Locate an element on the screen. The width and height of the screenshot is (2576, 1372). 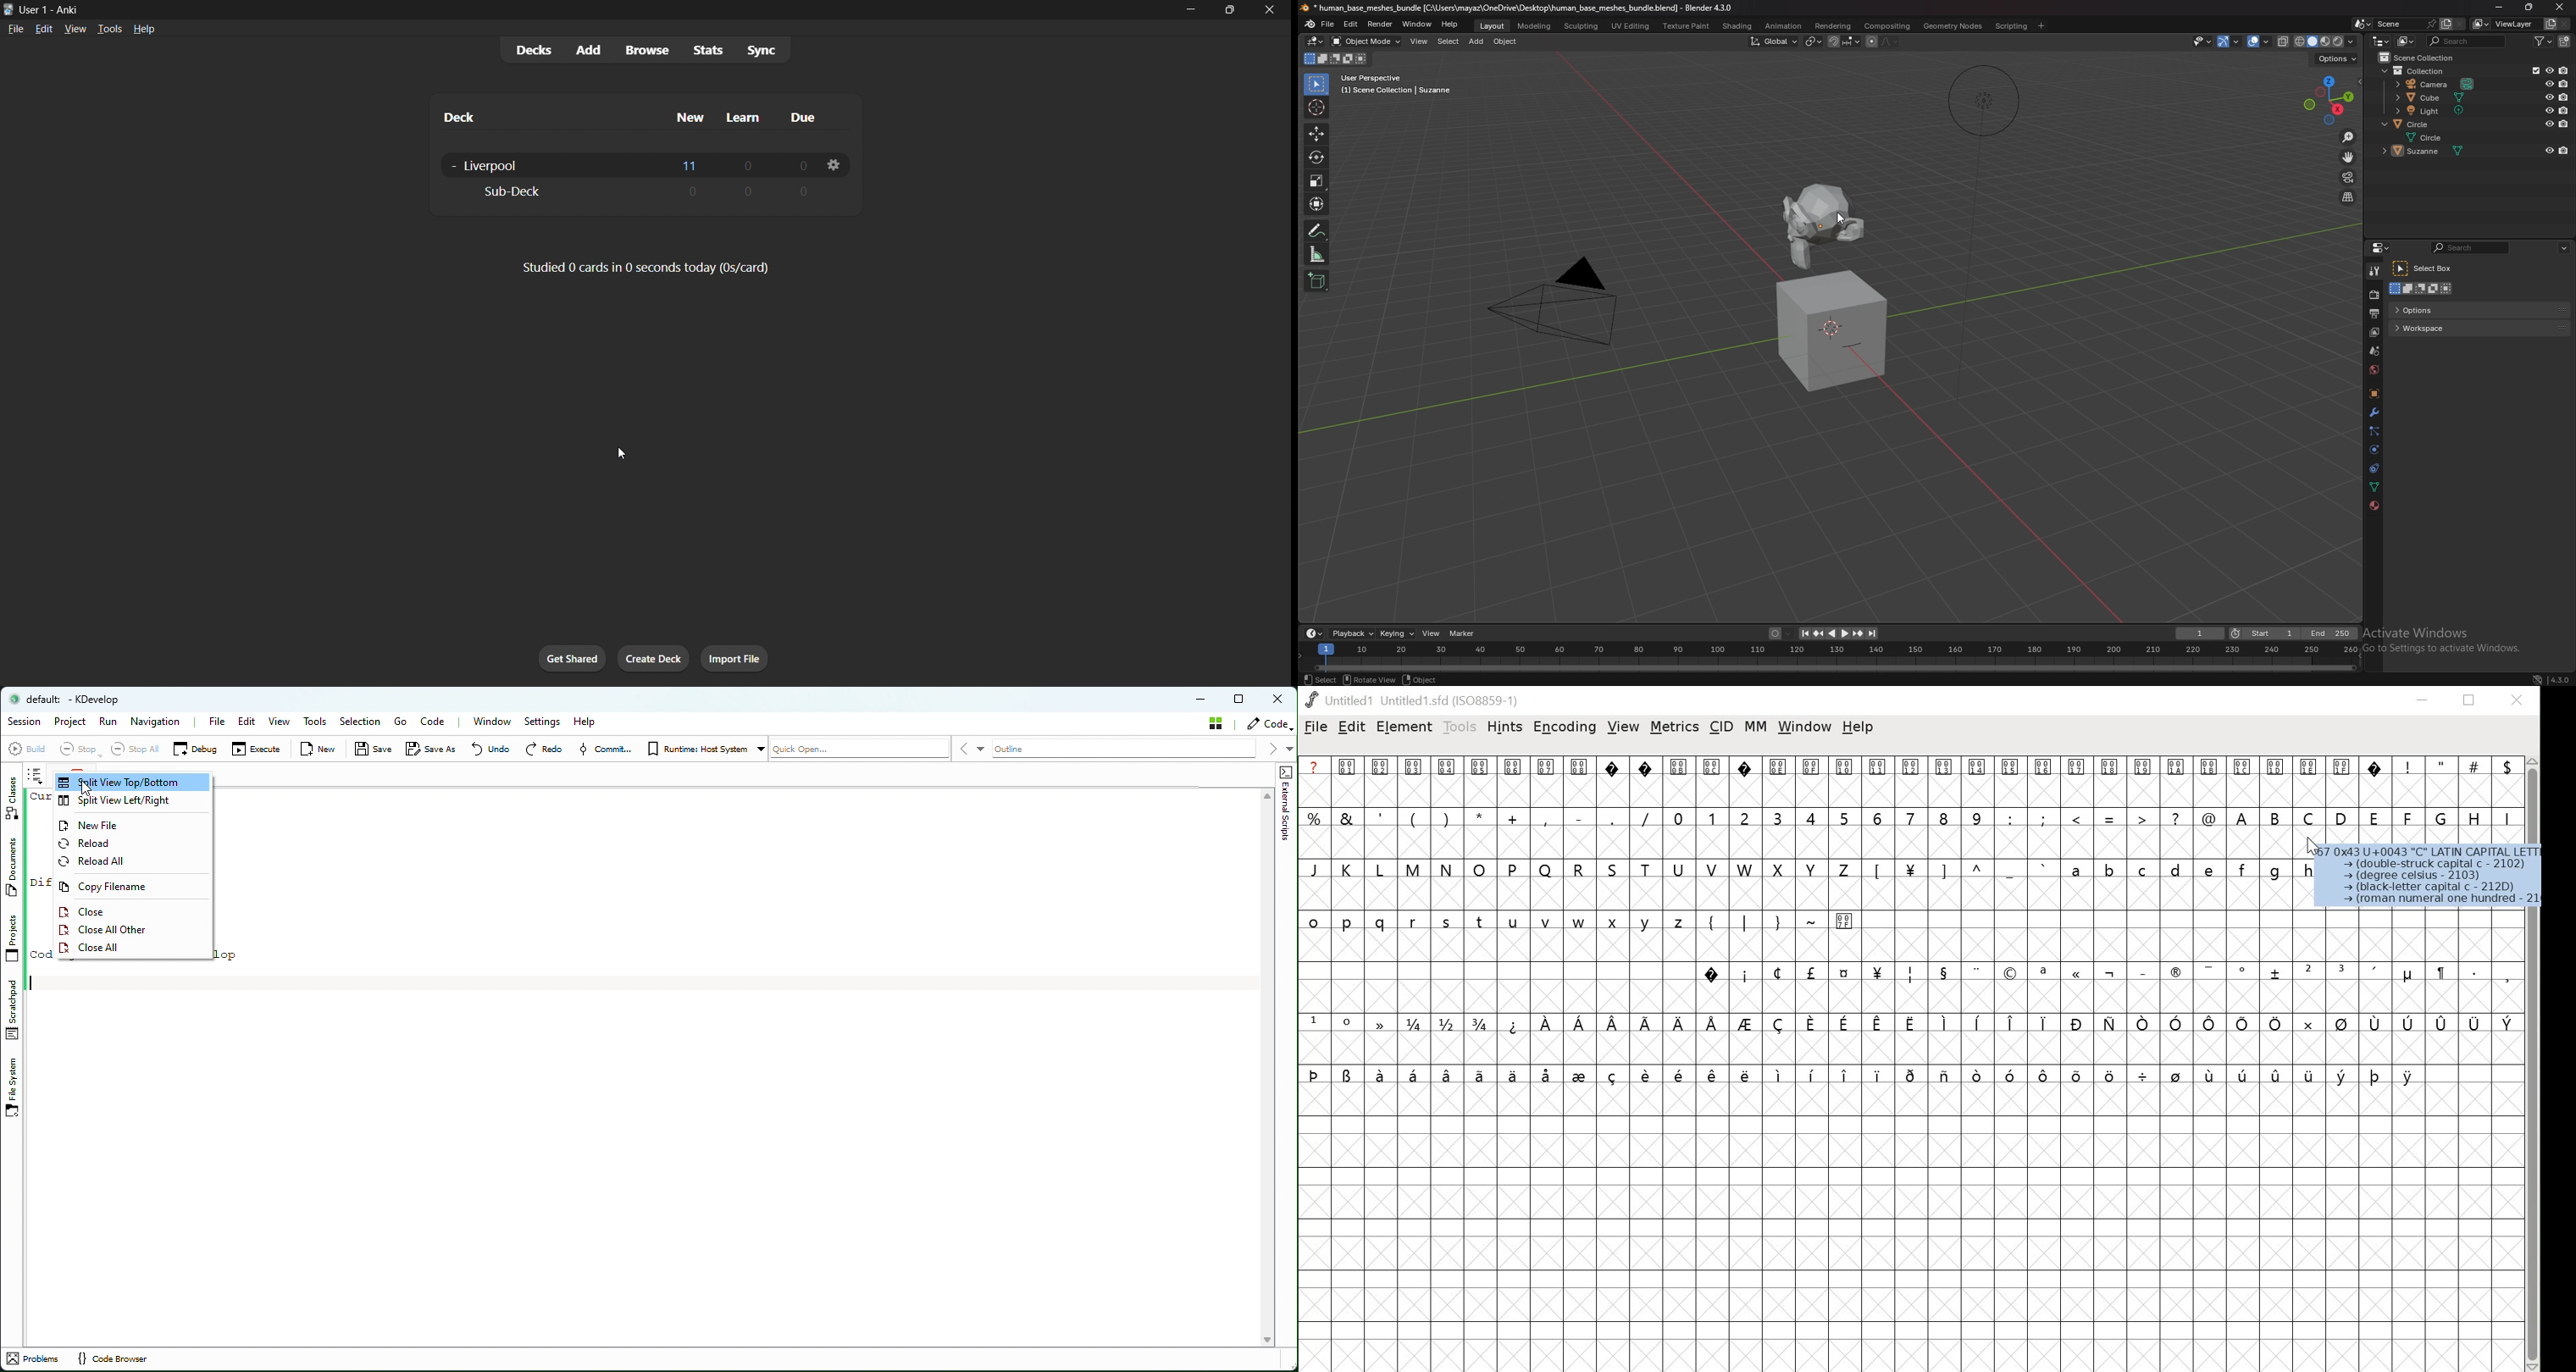
new column is located at coordinates (691, 115).